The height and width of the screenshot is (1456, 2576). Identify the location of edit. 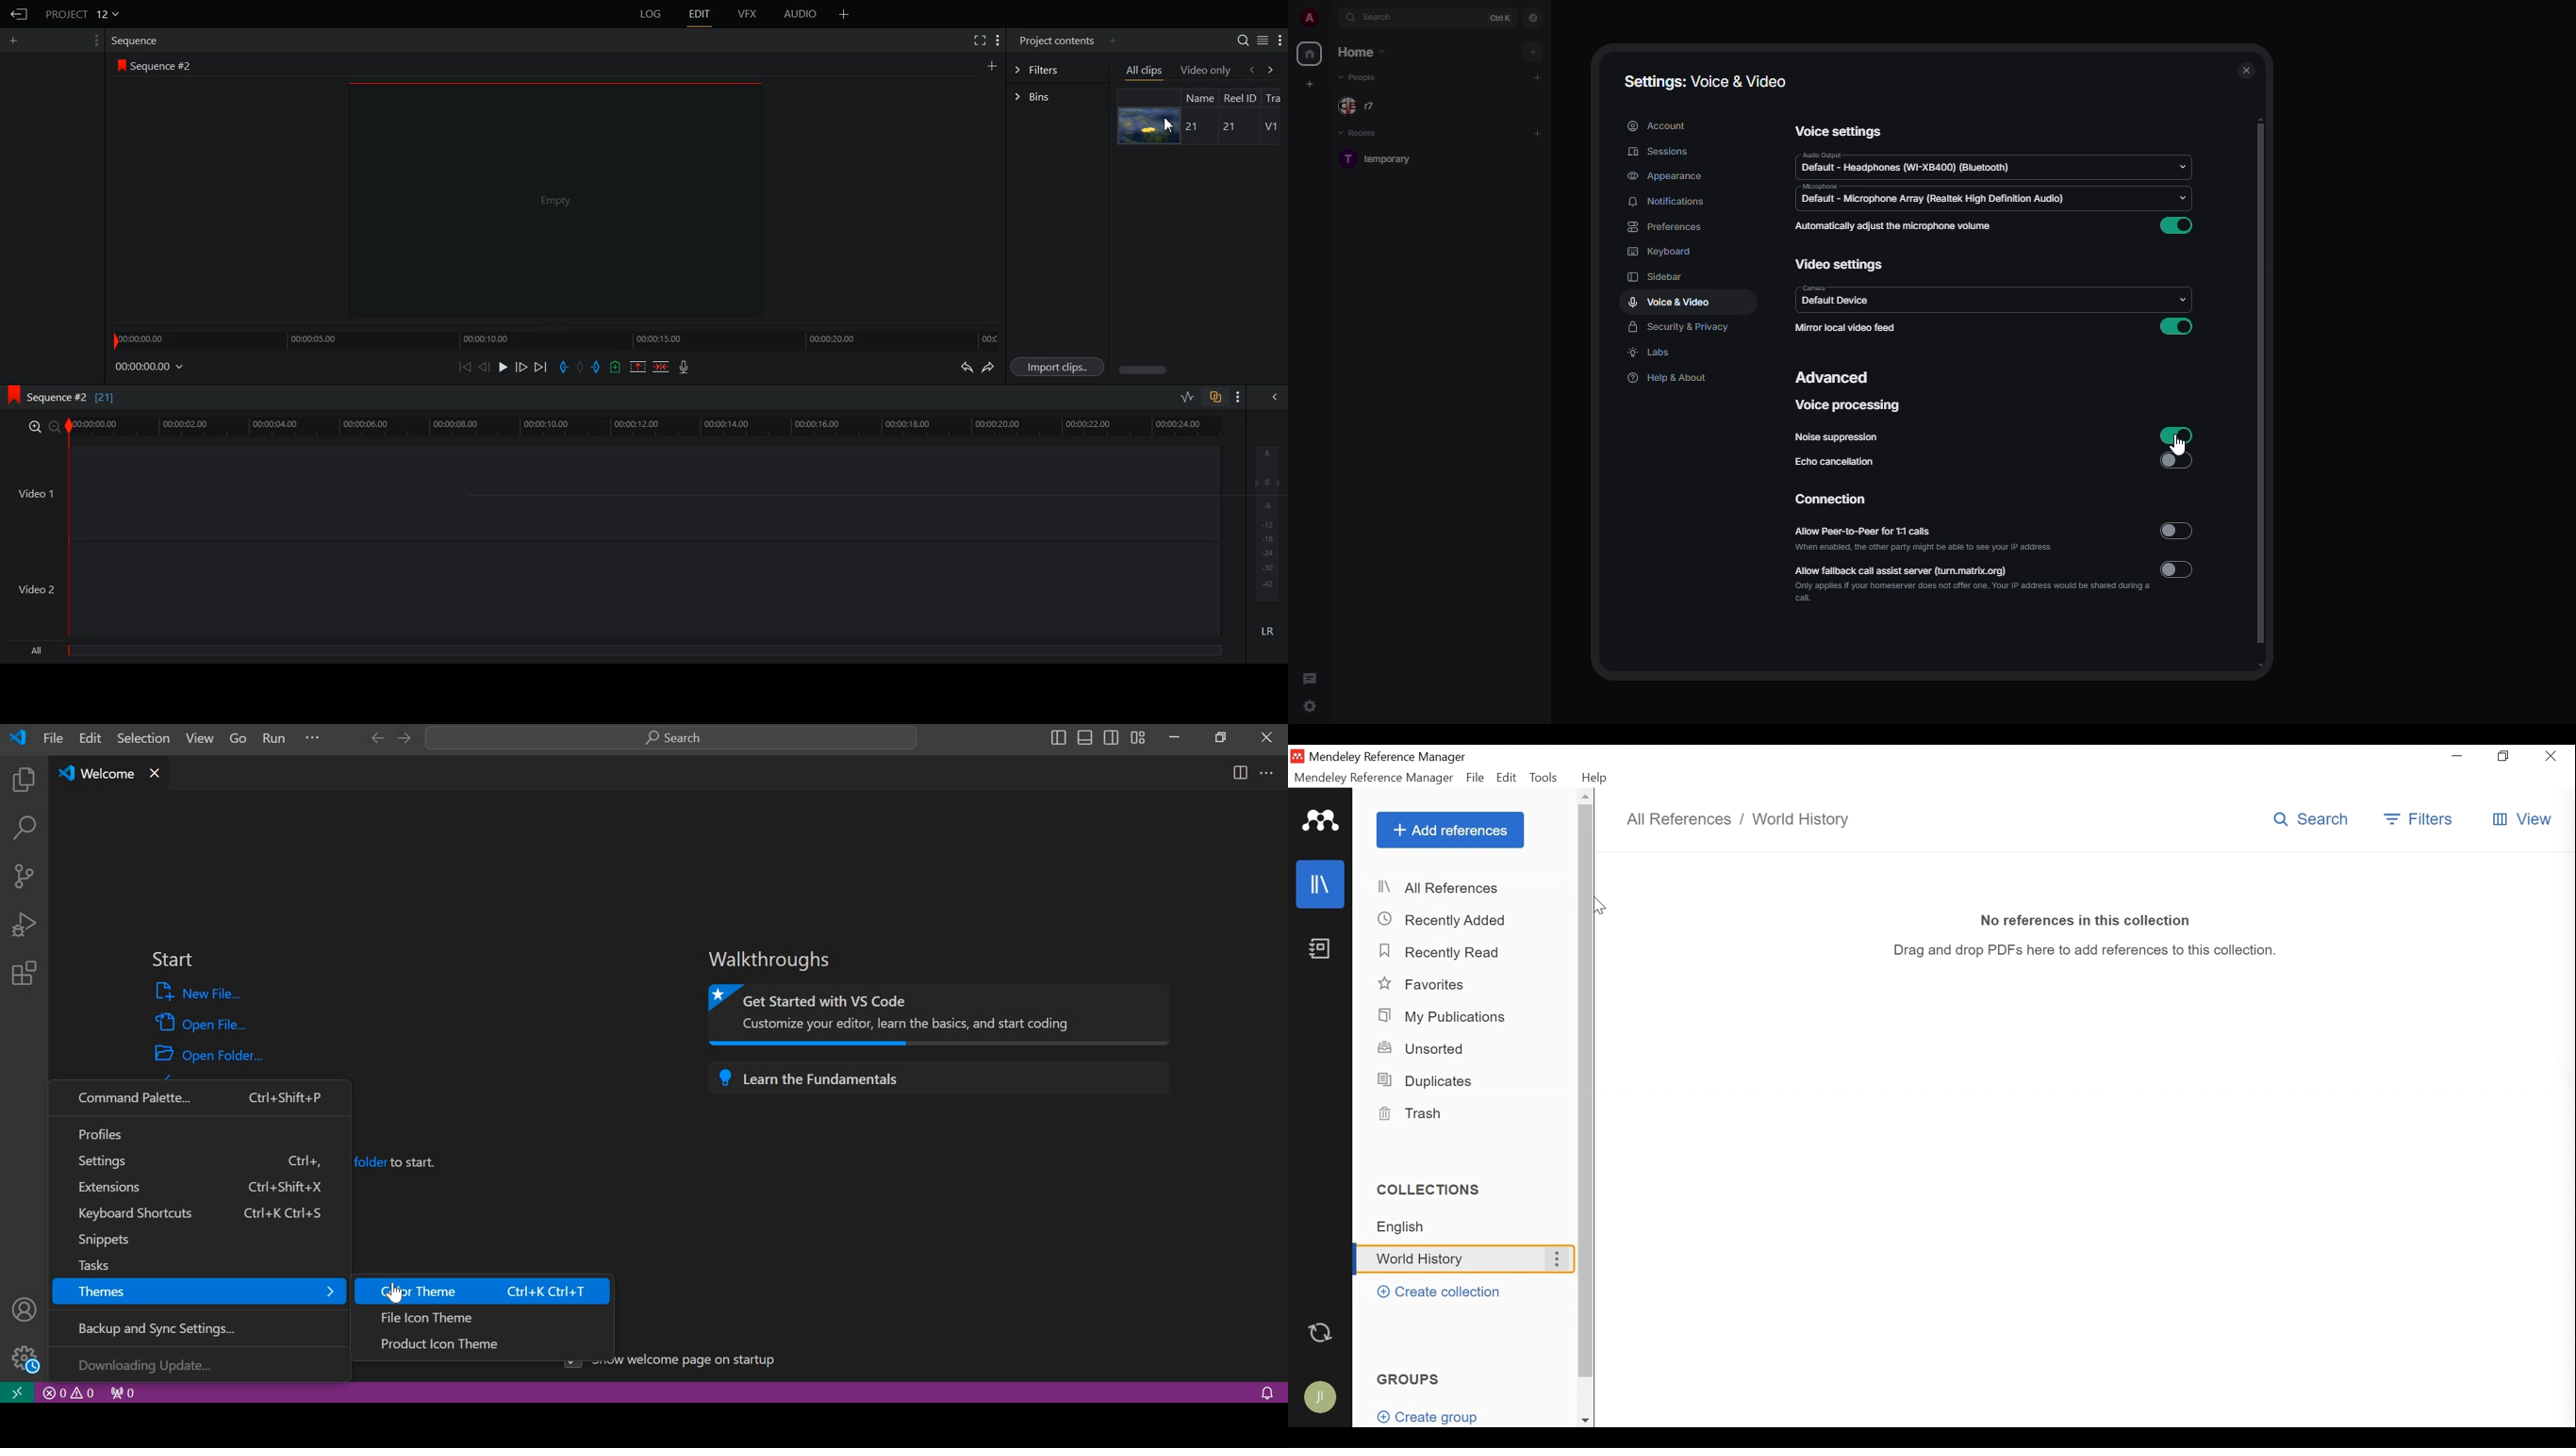
(91, 739).